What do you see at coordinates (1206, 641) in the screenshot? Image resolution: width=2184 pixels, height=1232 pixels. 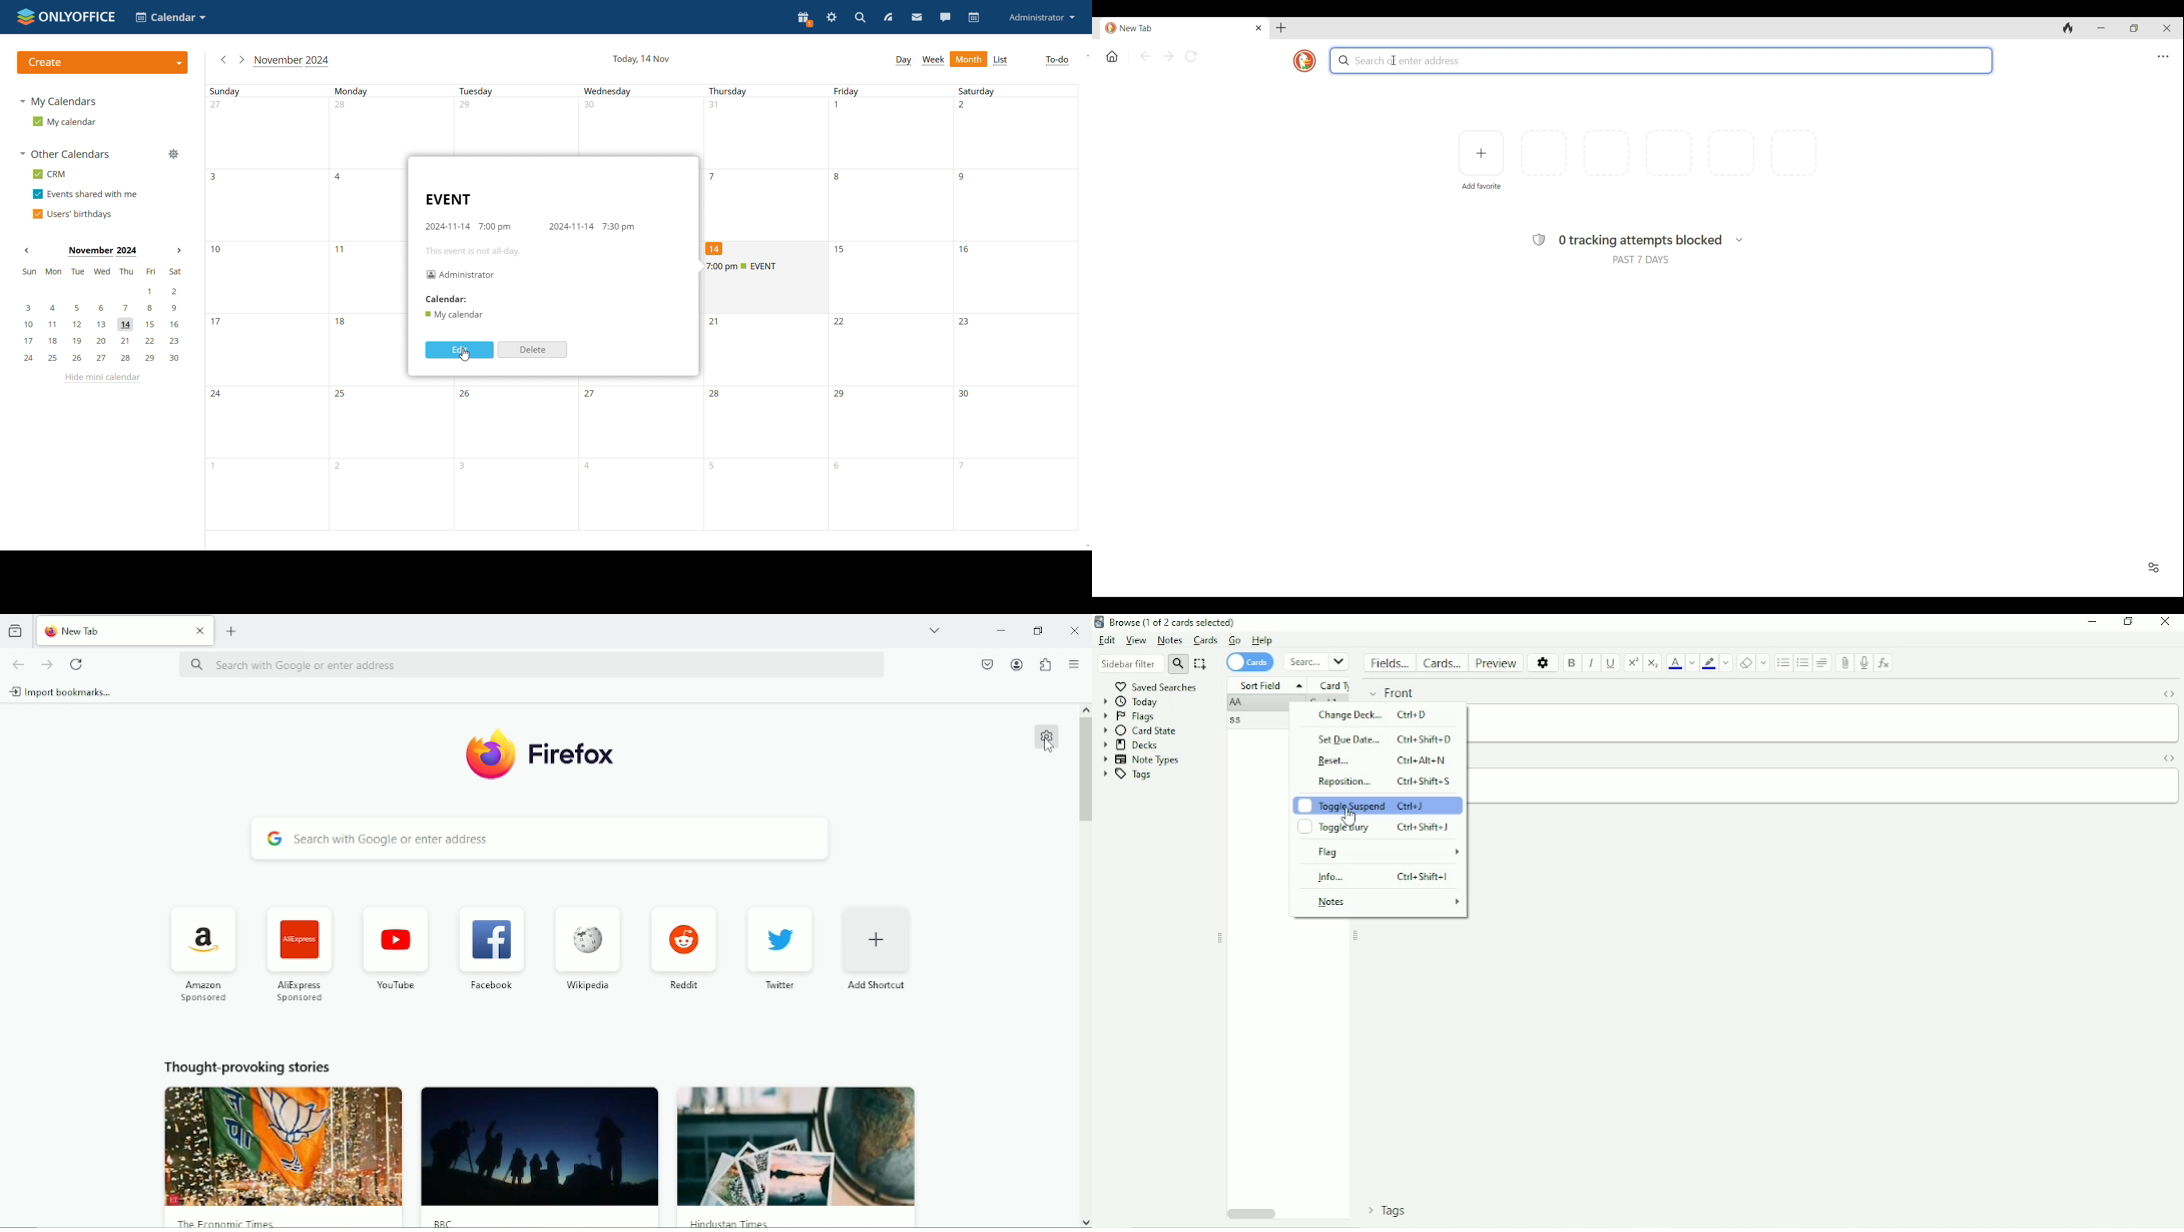 I see `Cards` at bounding box center [1206, 641].